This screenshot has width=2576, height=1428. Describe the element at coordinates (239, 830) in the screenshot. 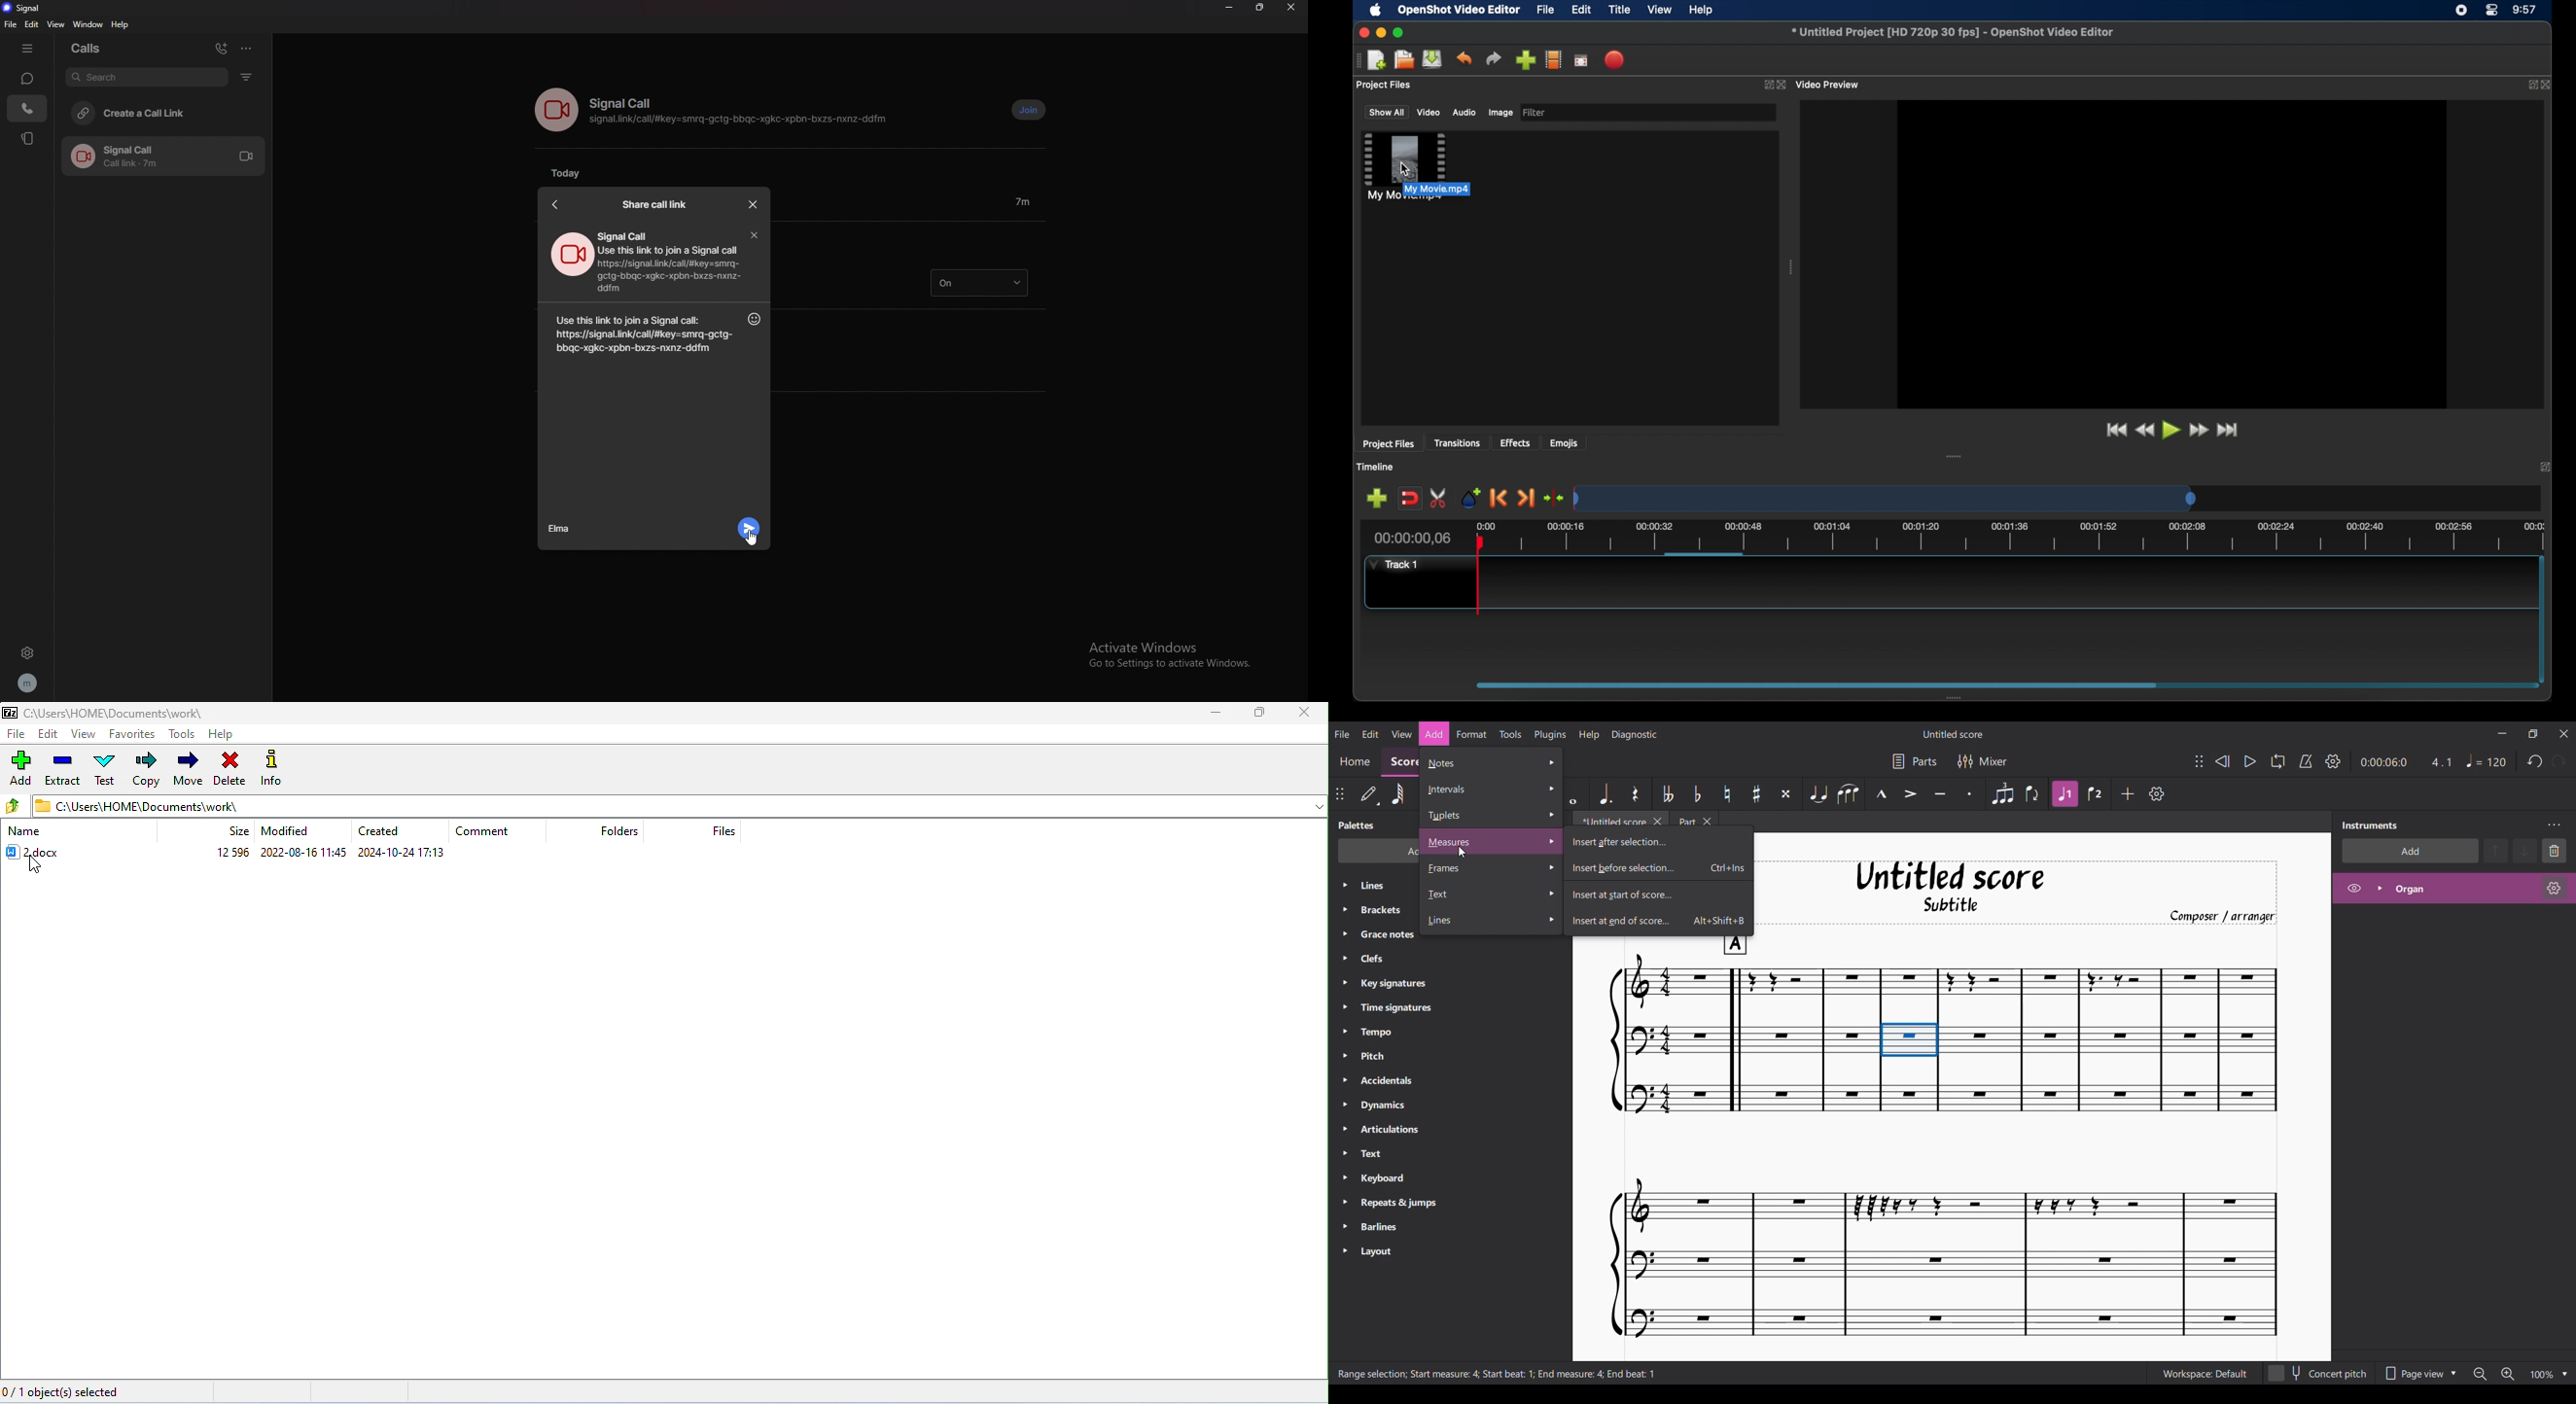

I see `size` at that location.